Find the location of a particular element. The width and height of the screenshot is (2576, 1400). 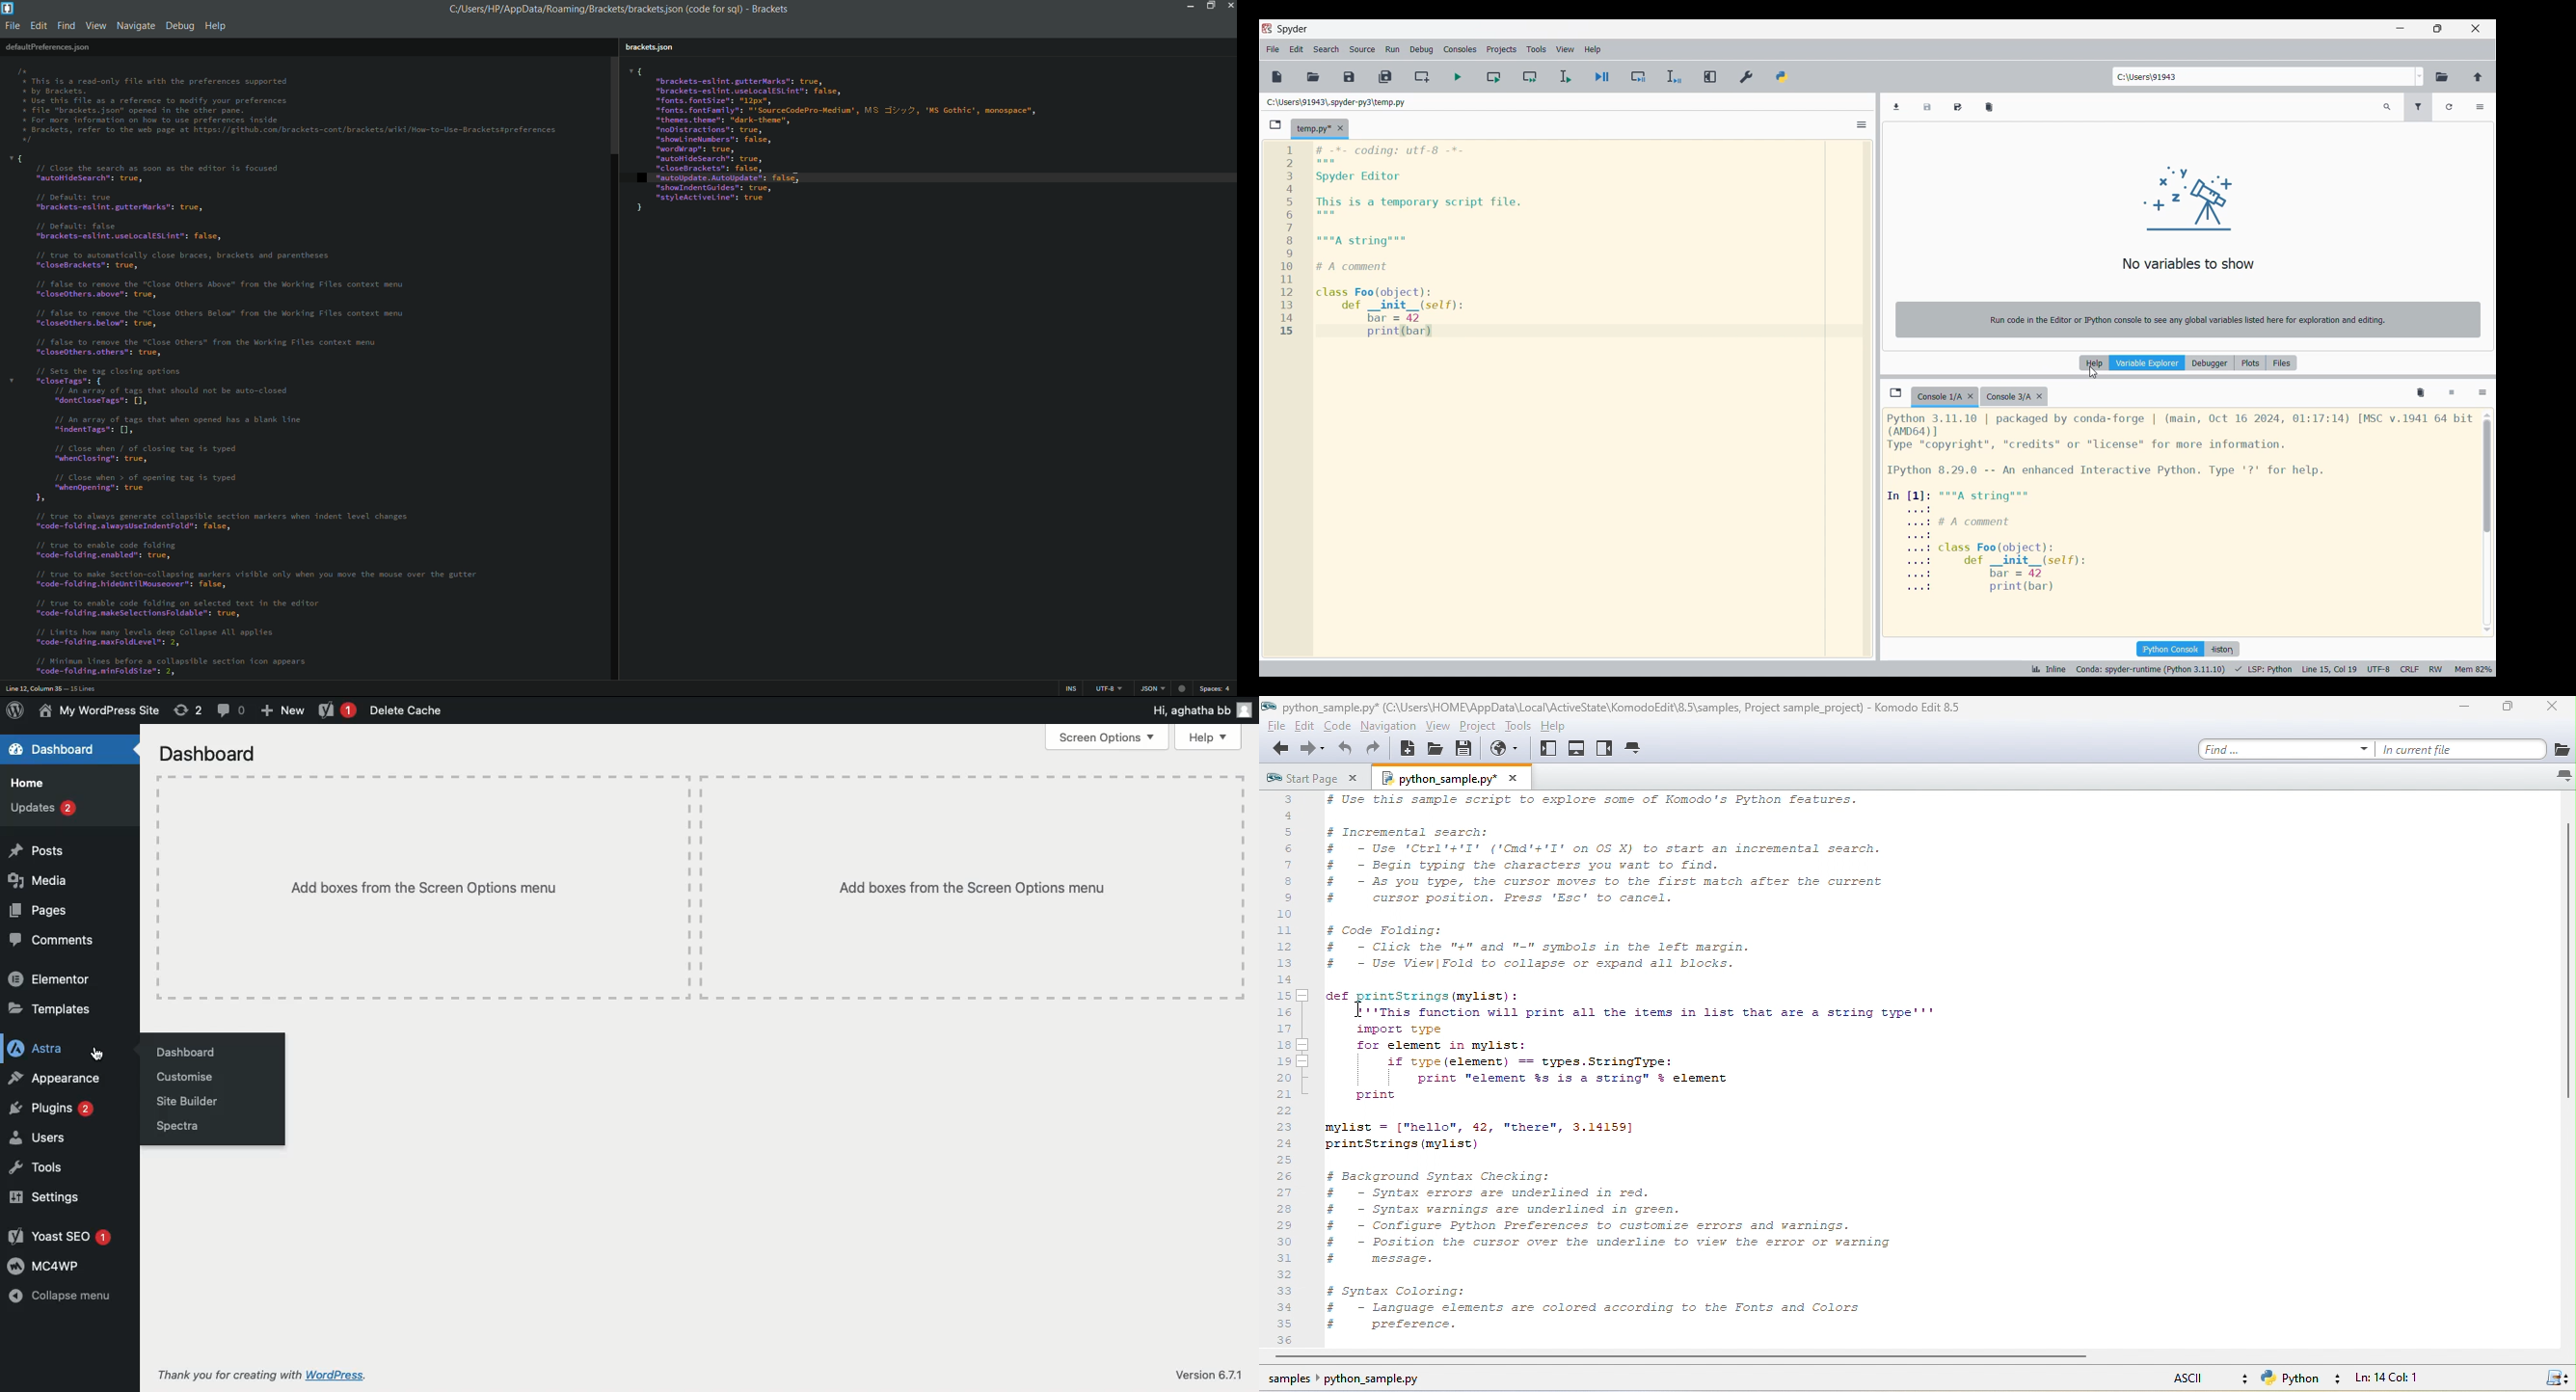

Run current cell and go to next is located at coordinates (1531, 77).